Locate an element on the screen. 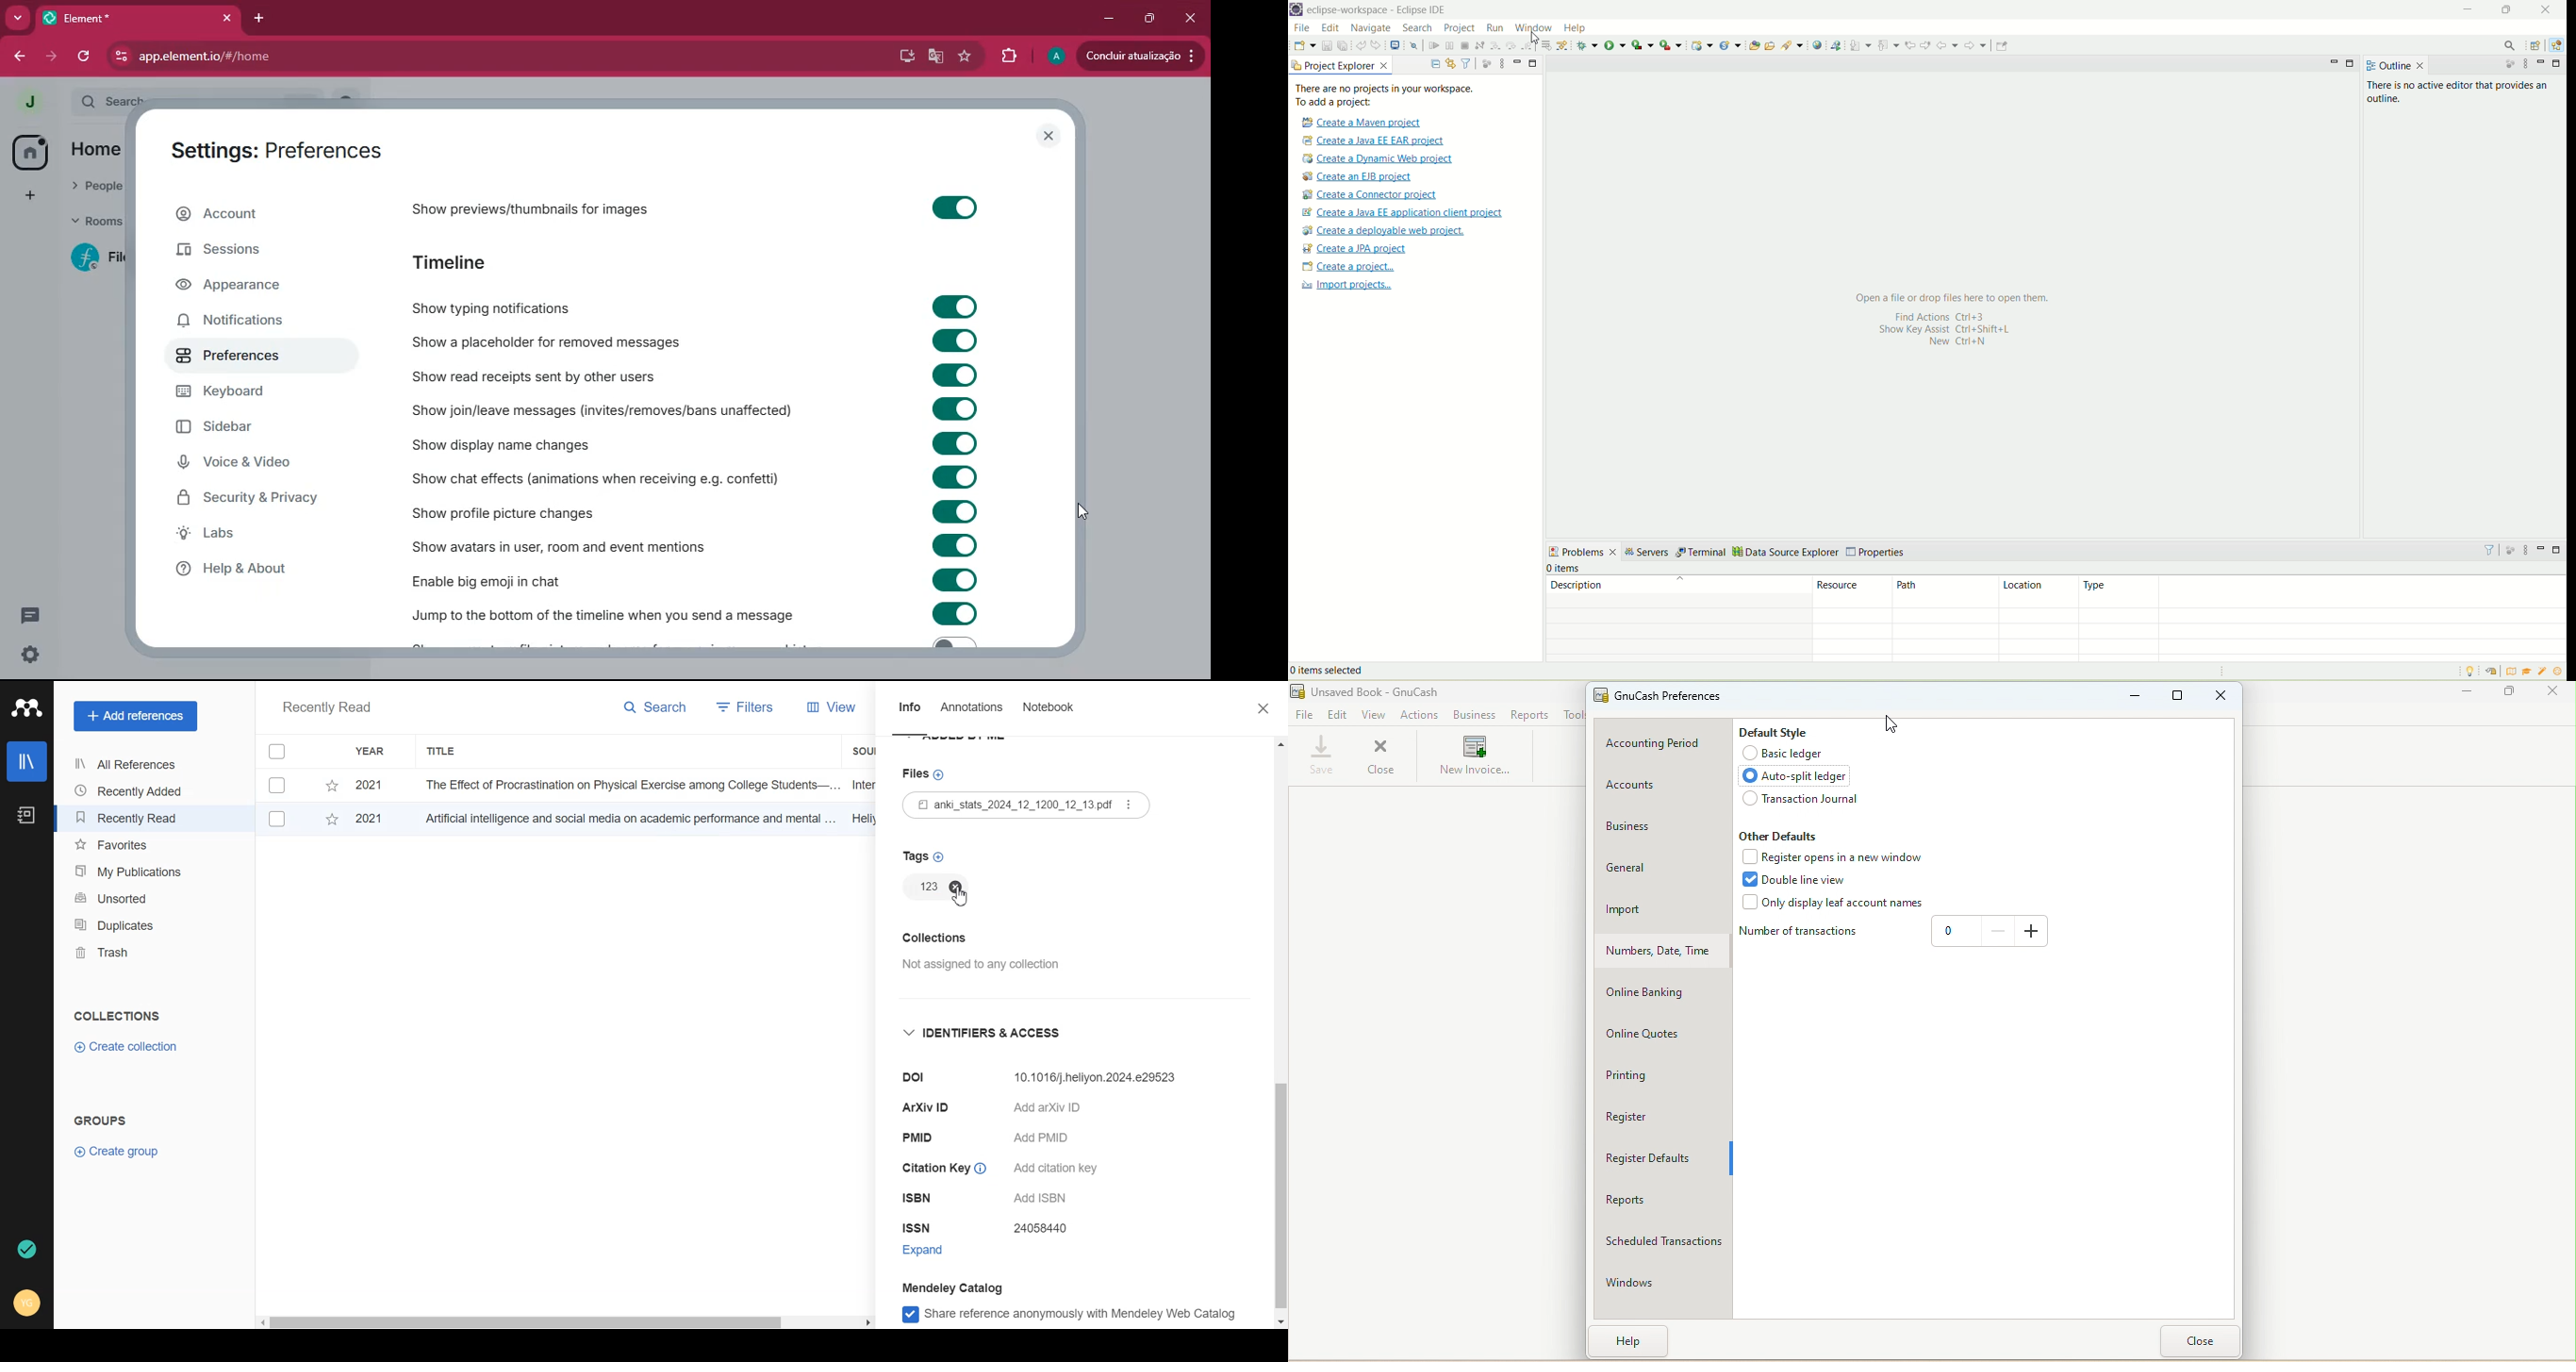 This screenshot has width=2576, height=1372. Business is located at coordinates (1662, 826).